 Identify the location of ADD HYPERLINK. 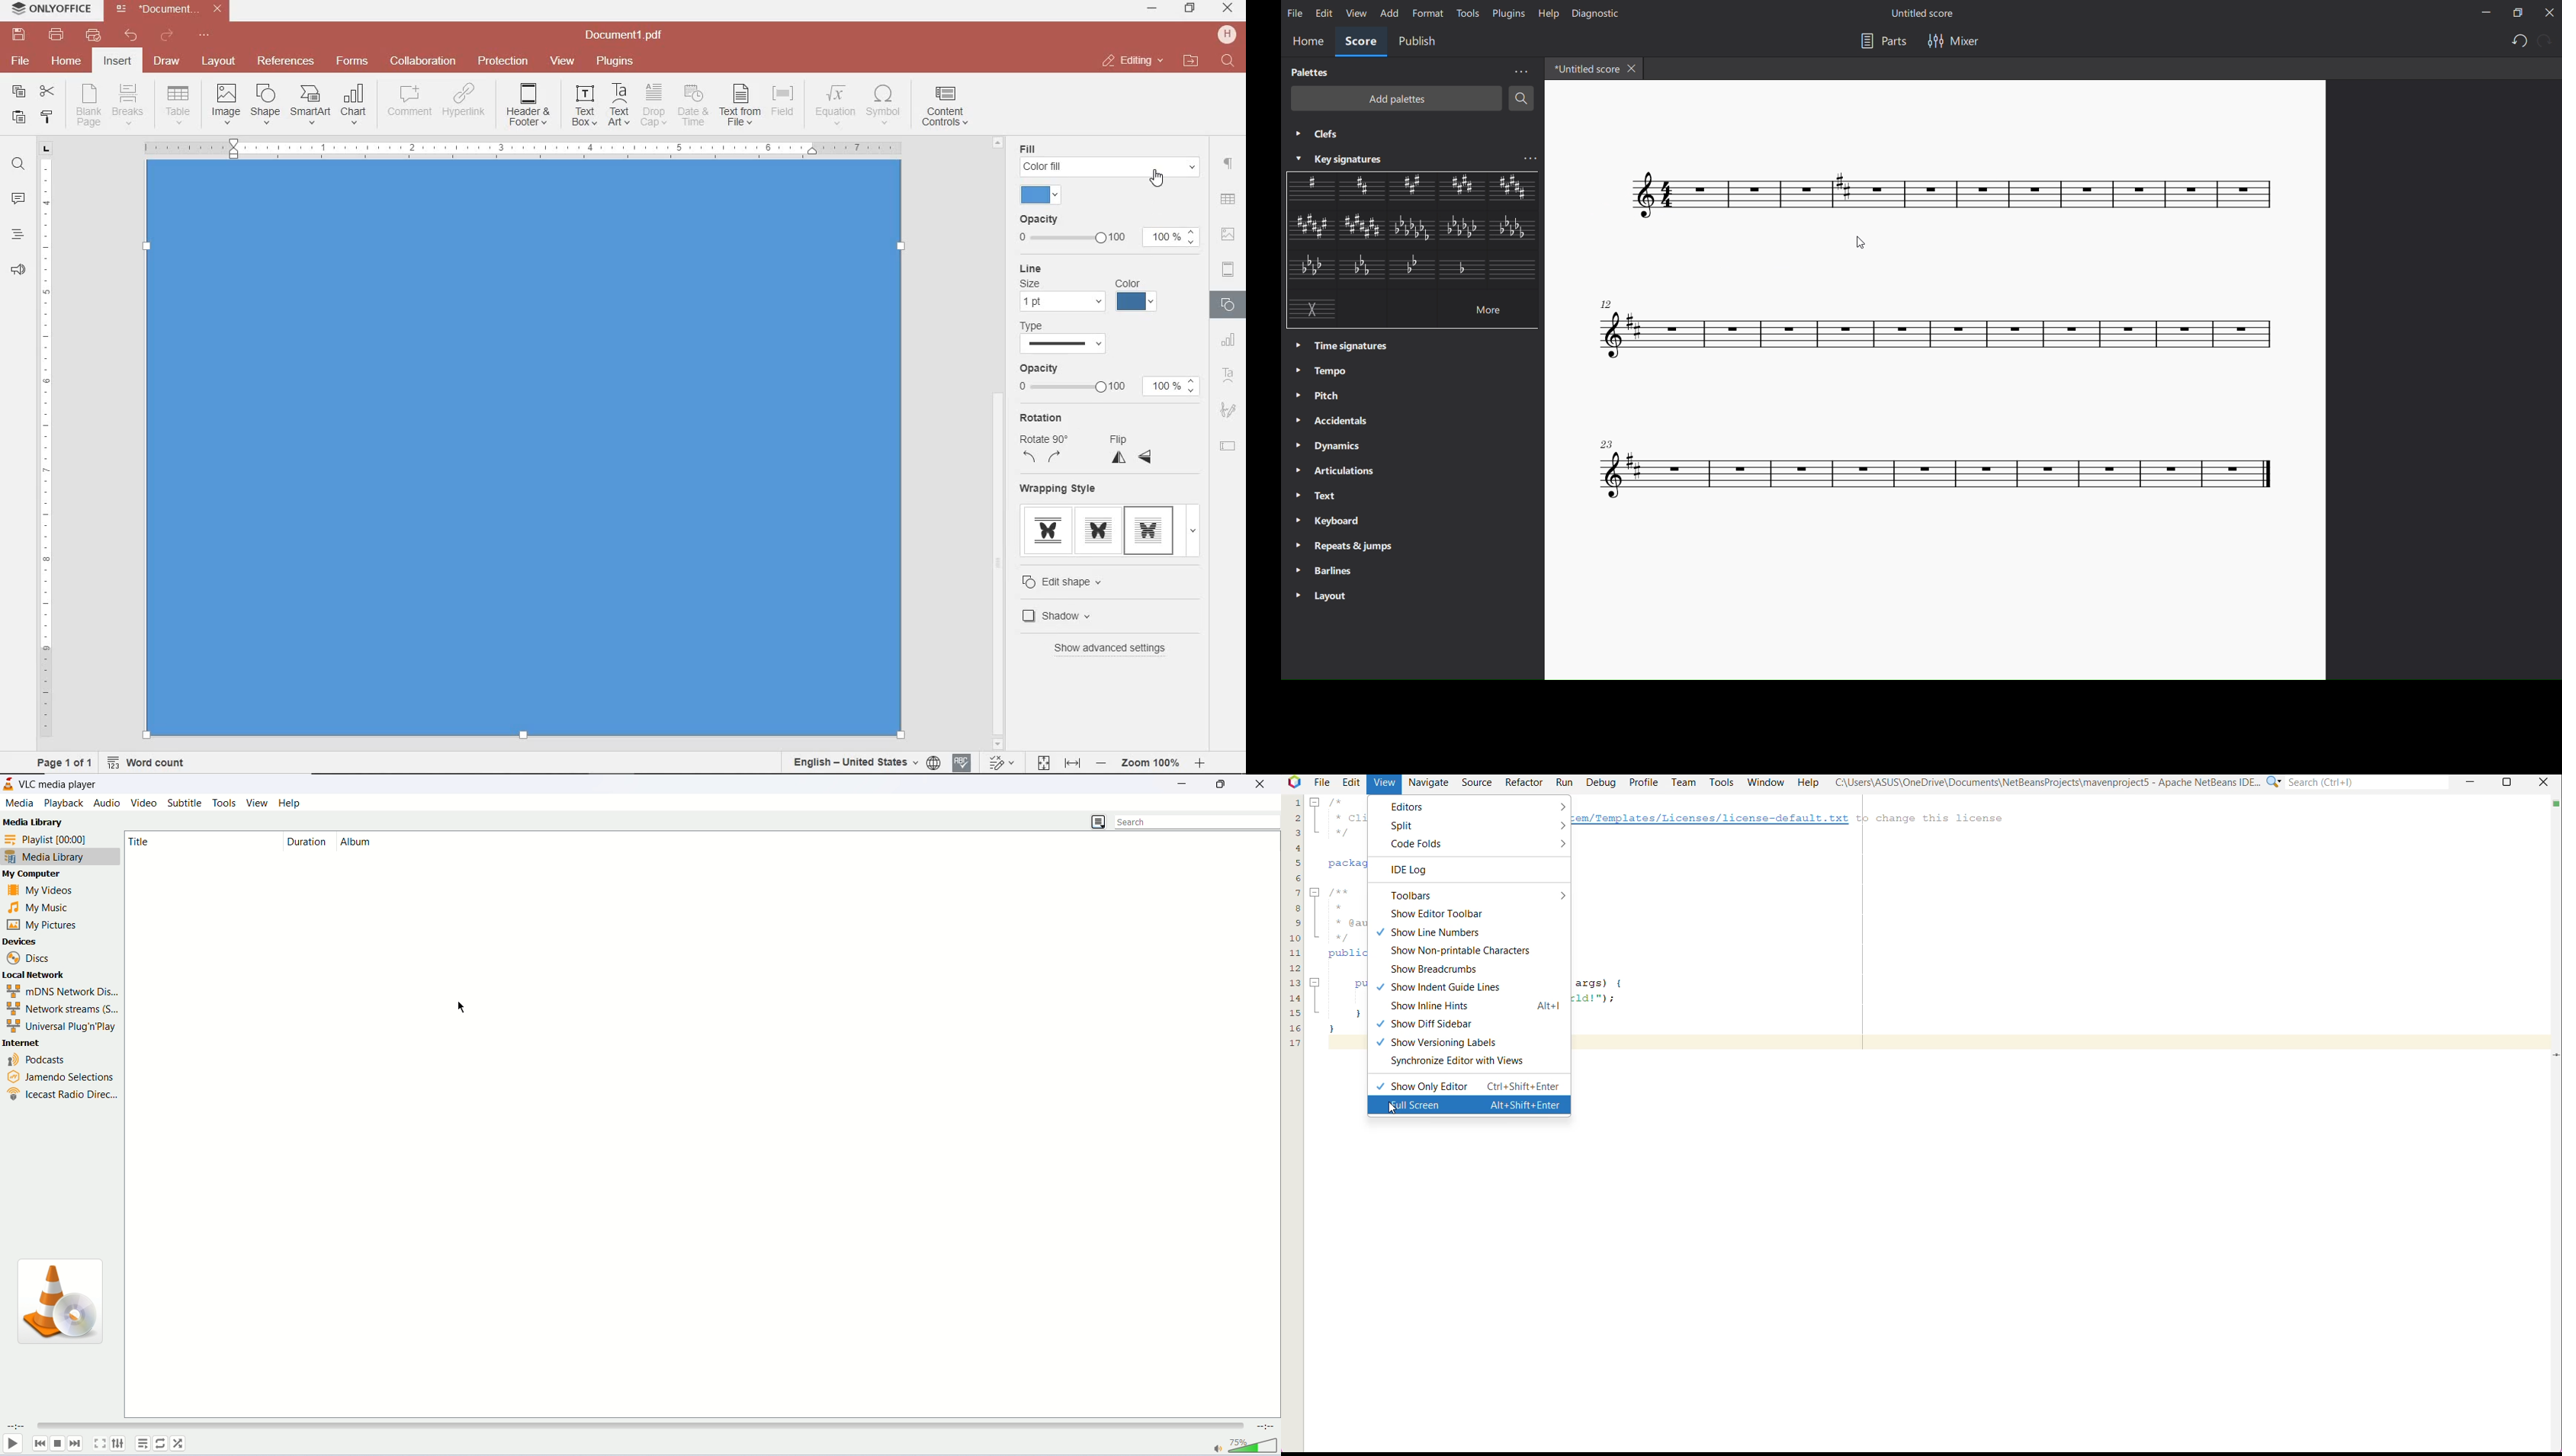
(465, 103).